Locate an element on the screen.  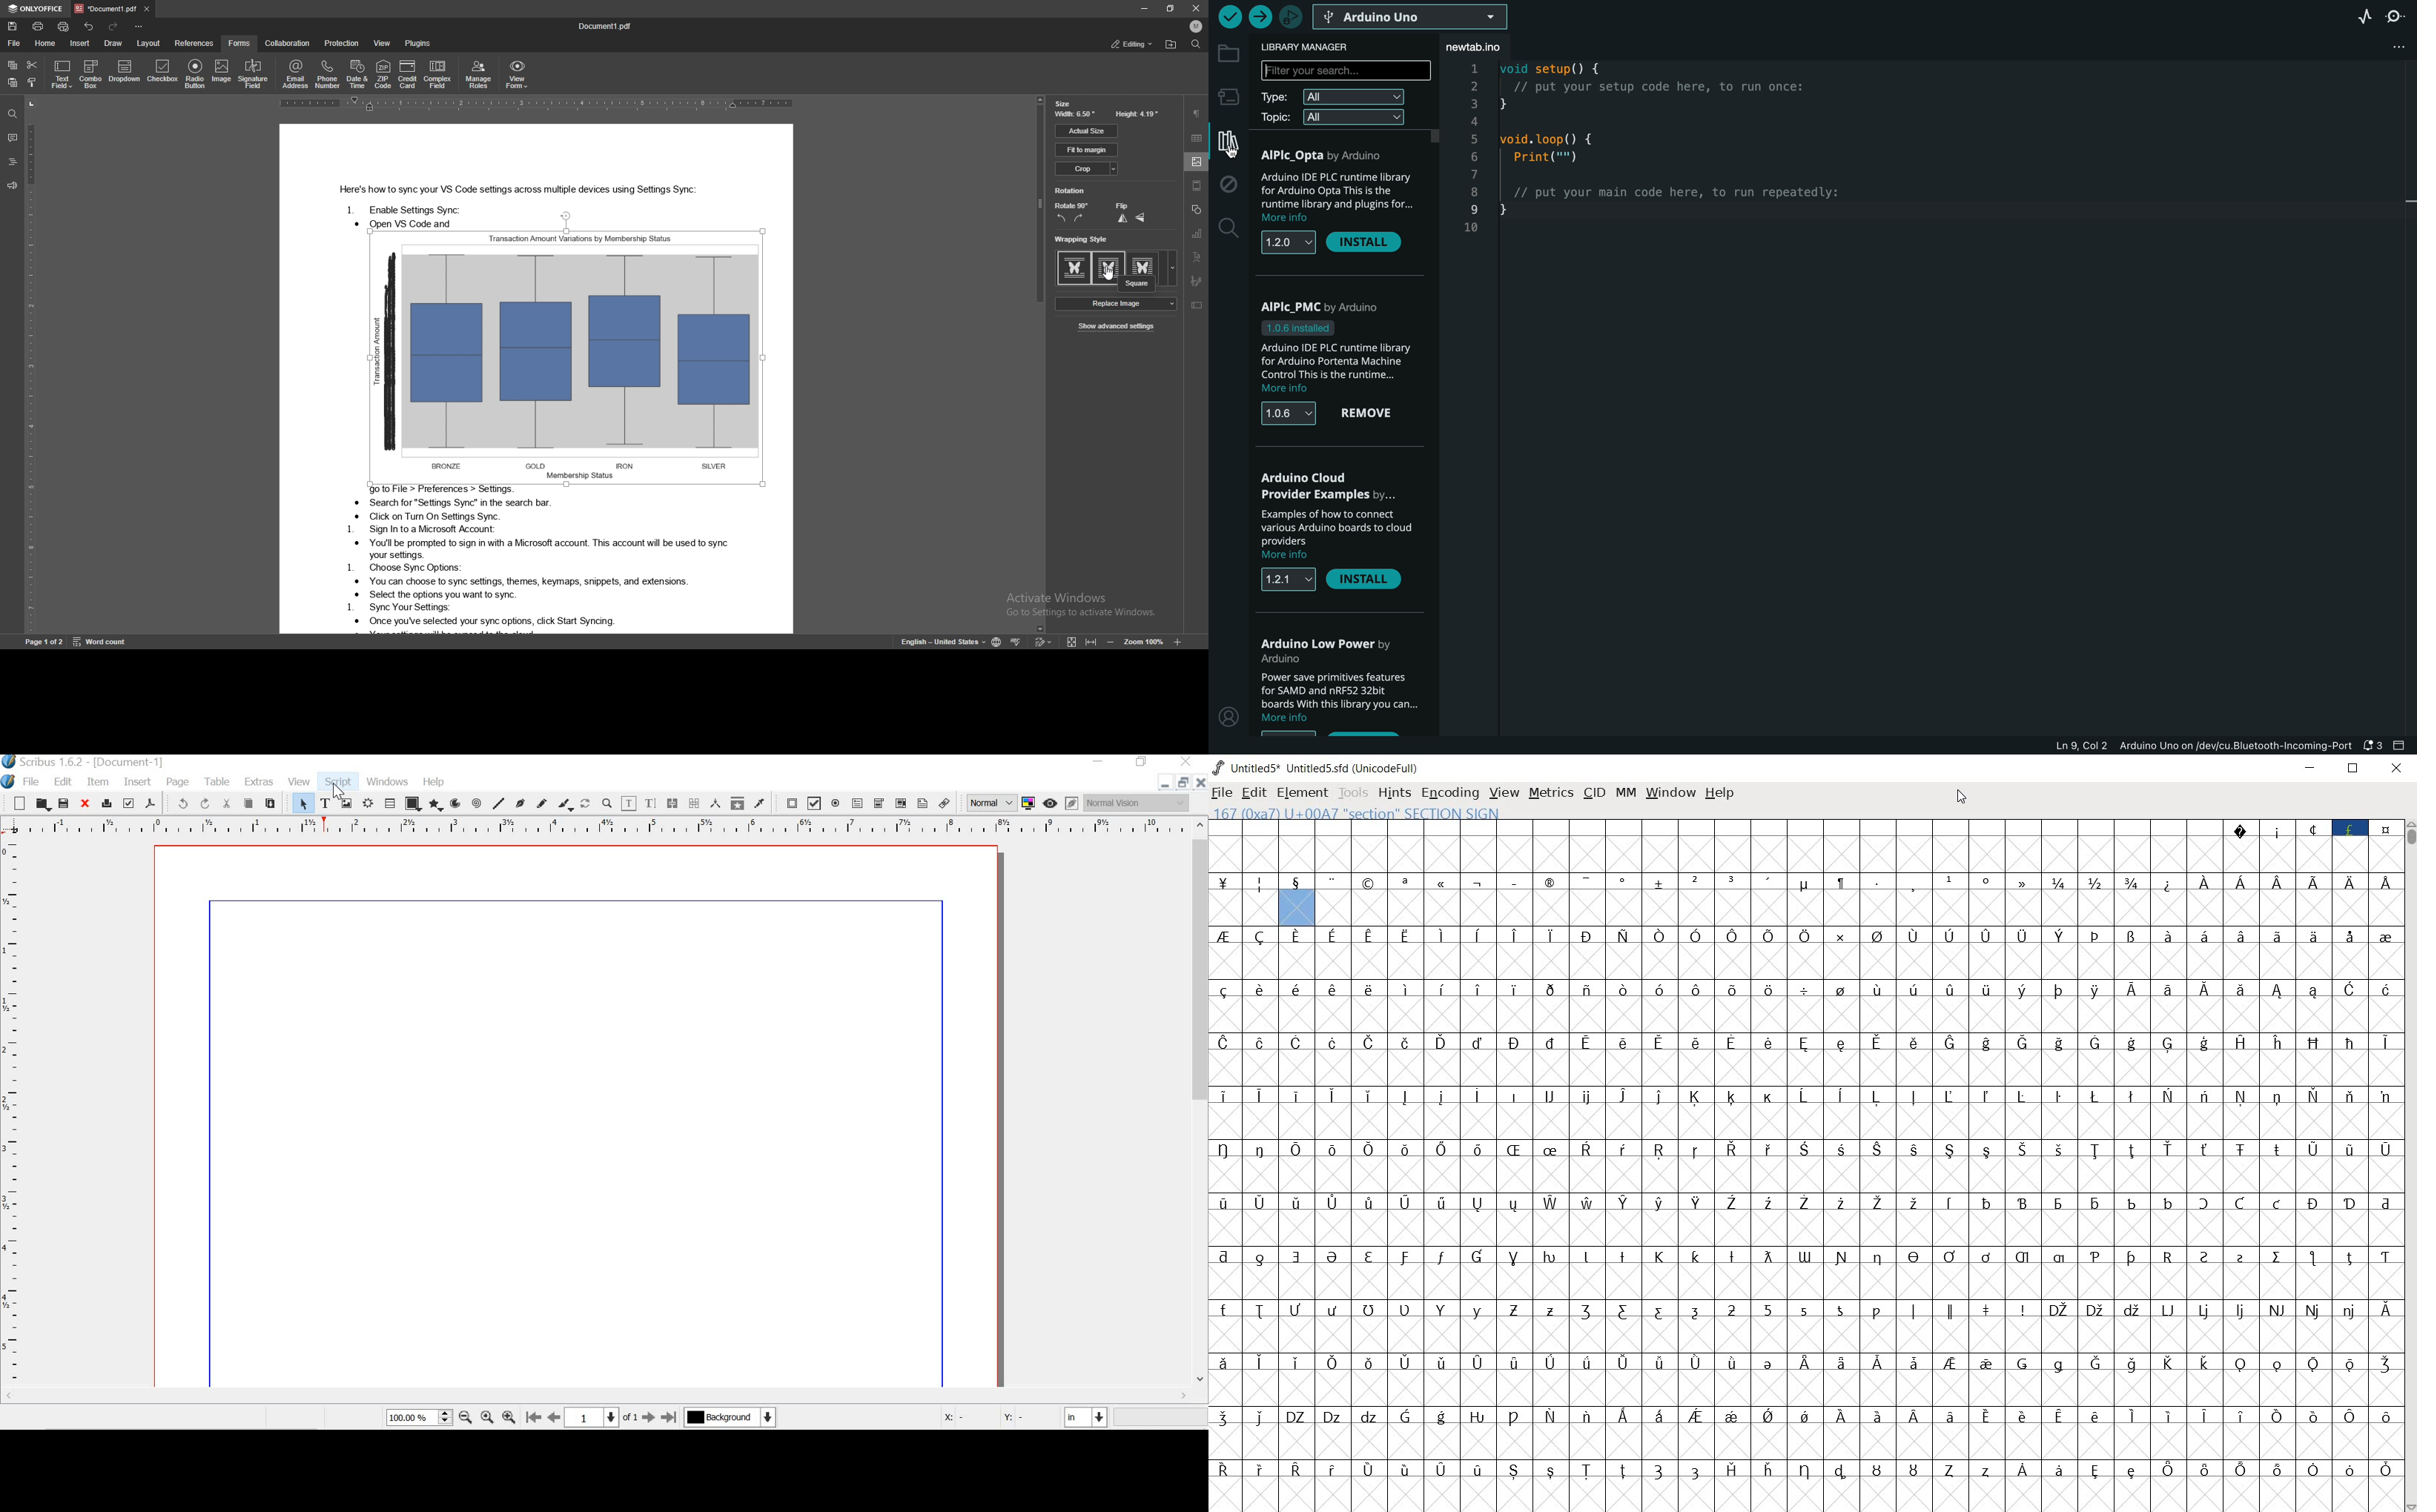
rotate is located at coordinates (586, 804).